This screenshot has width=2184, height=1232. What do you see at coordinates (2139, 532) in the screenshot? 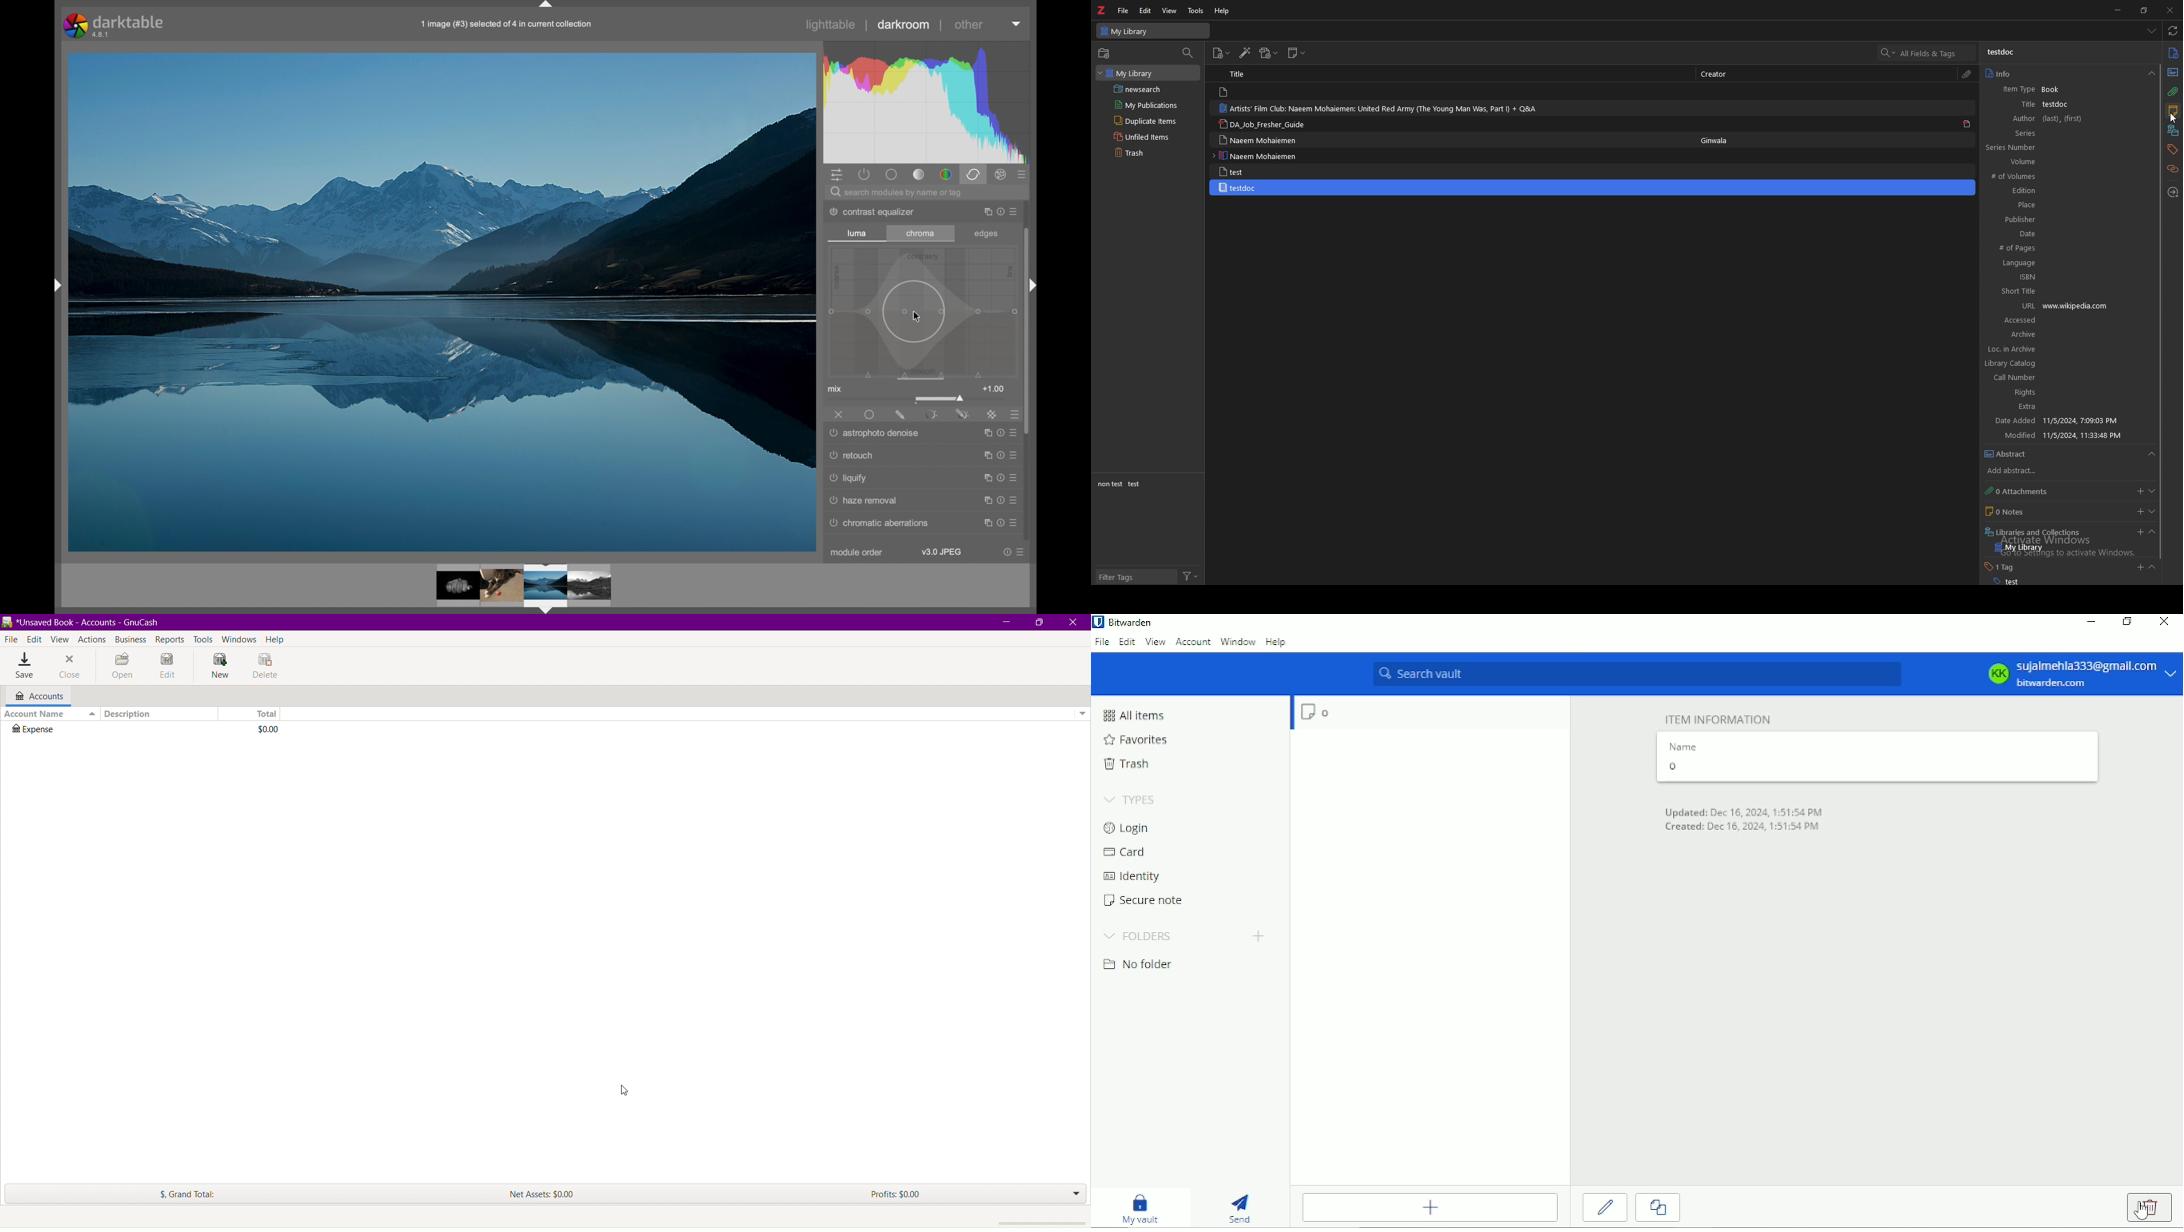
I see `add libraries or collections` at bounding box center [2139, 532].